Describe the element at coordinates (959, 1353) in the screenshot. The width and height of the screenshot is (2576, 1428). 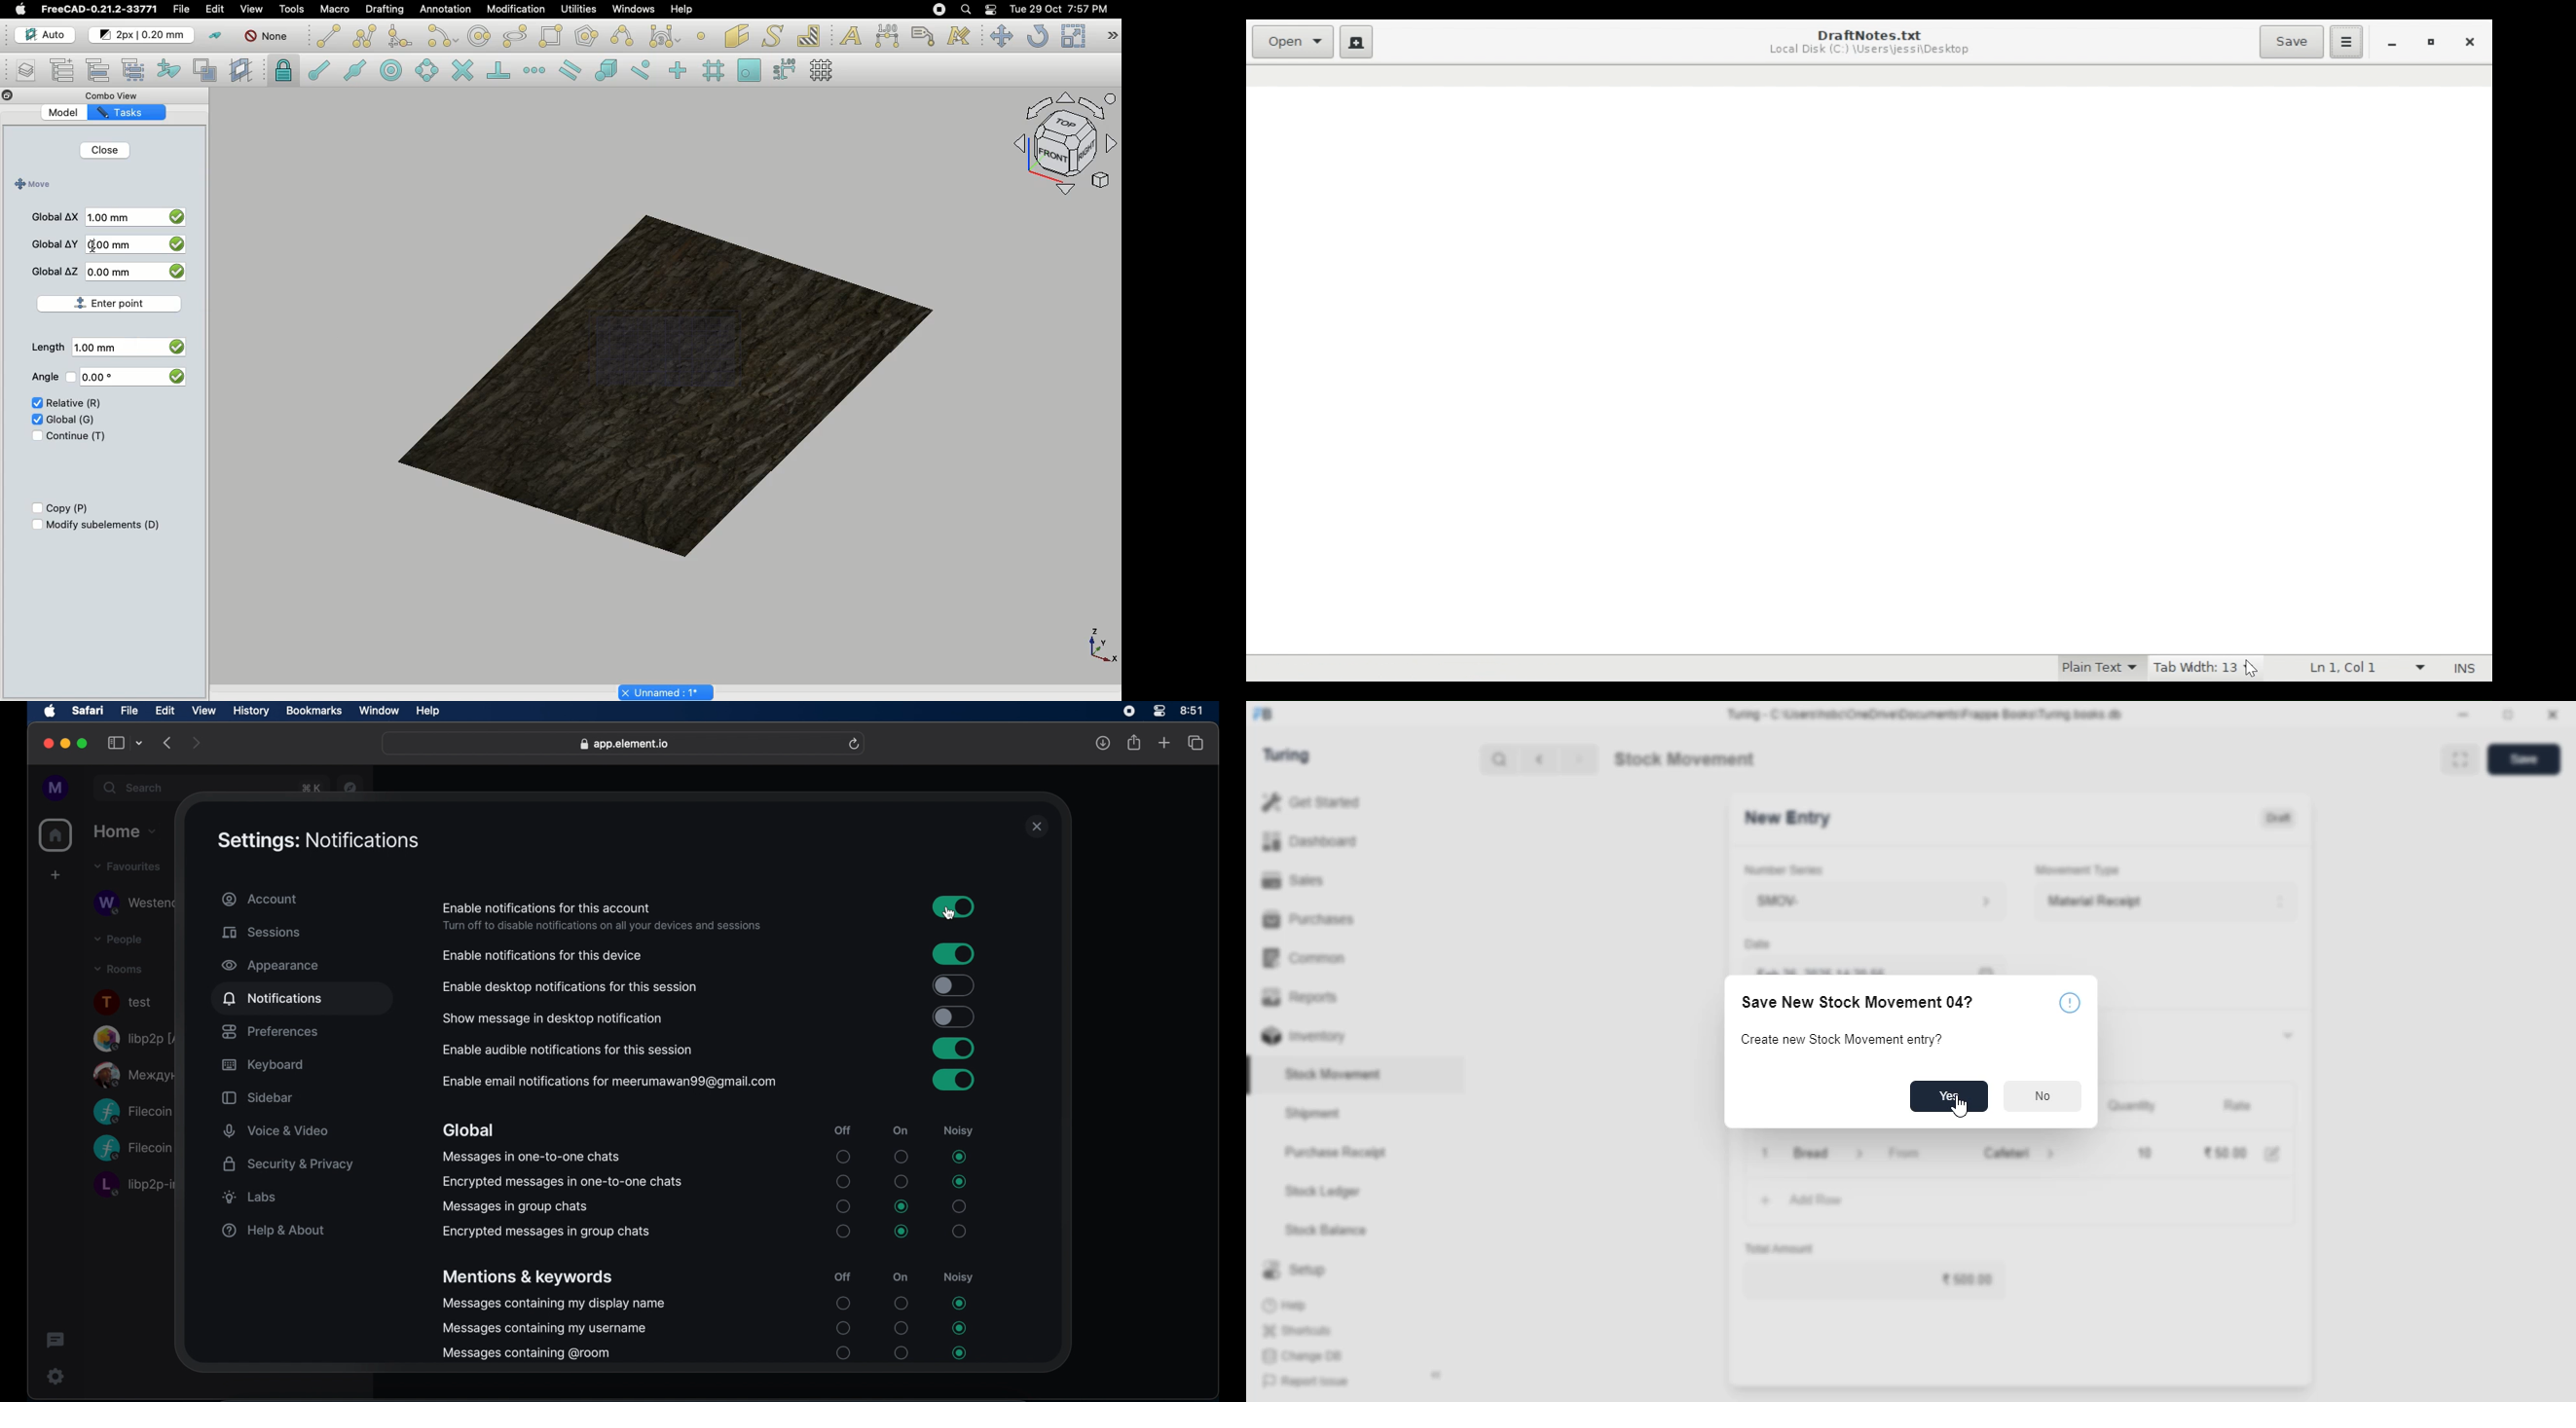
I see `radio button` at that location.